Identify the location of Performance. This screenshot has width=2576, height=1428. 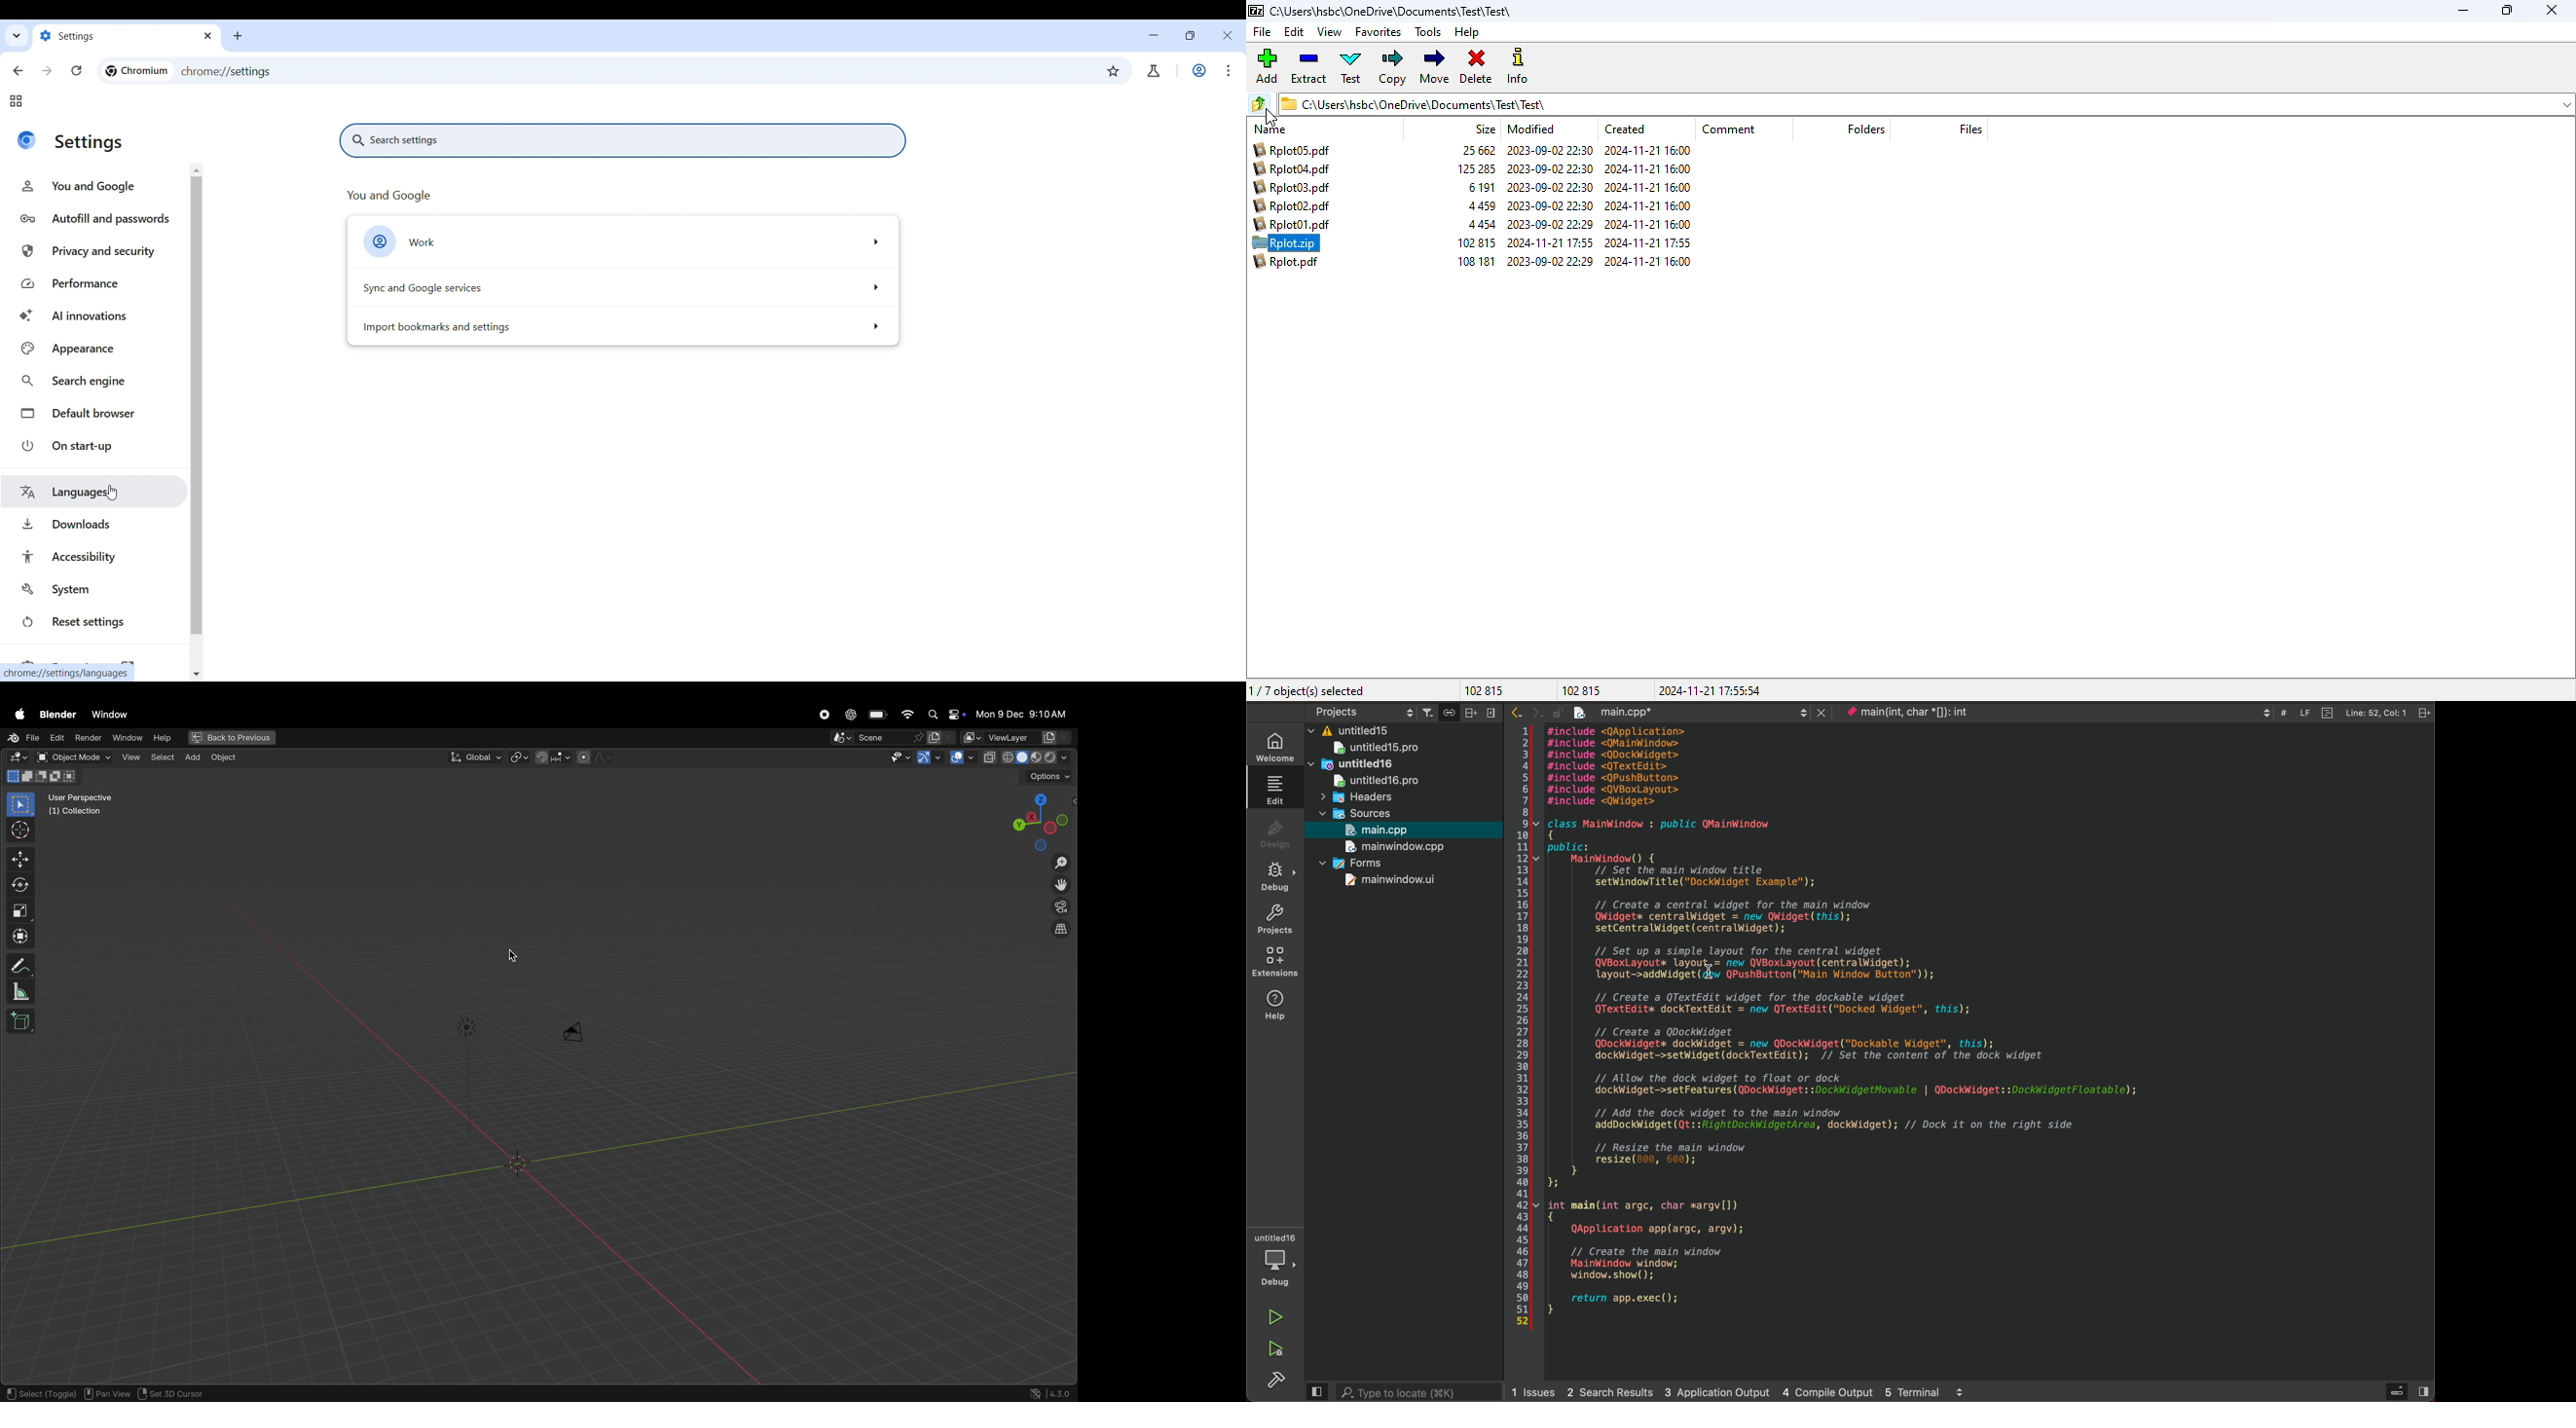
(97, 284).